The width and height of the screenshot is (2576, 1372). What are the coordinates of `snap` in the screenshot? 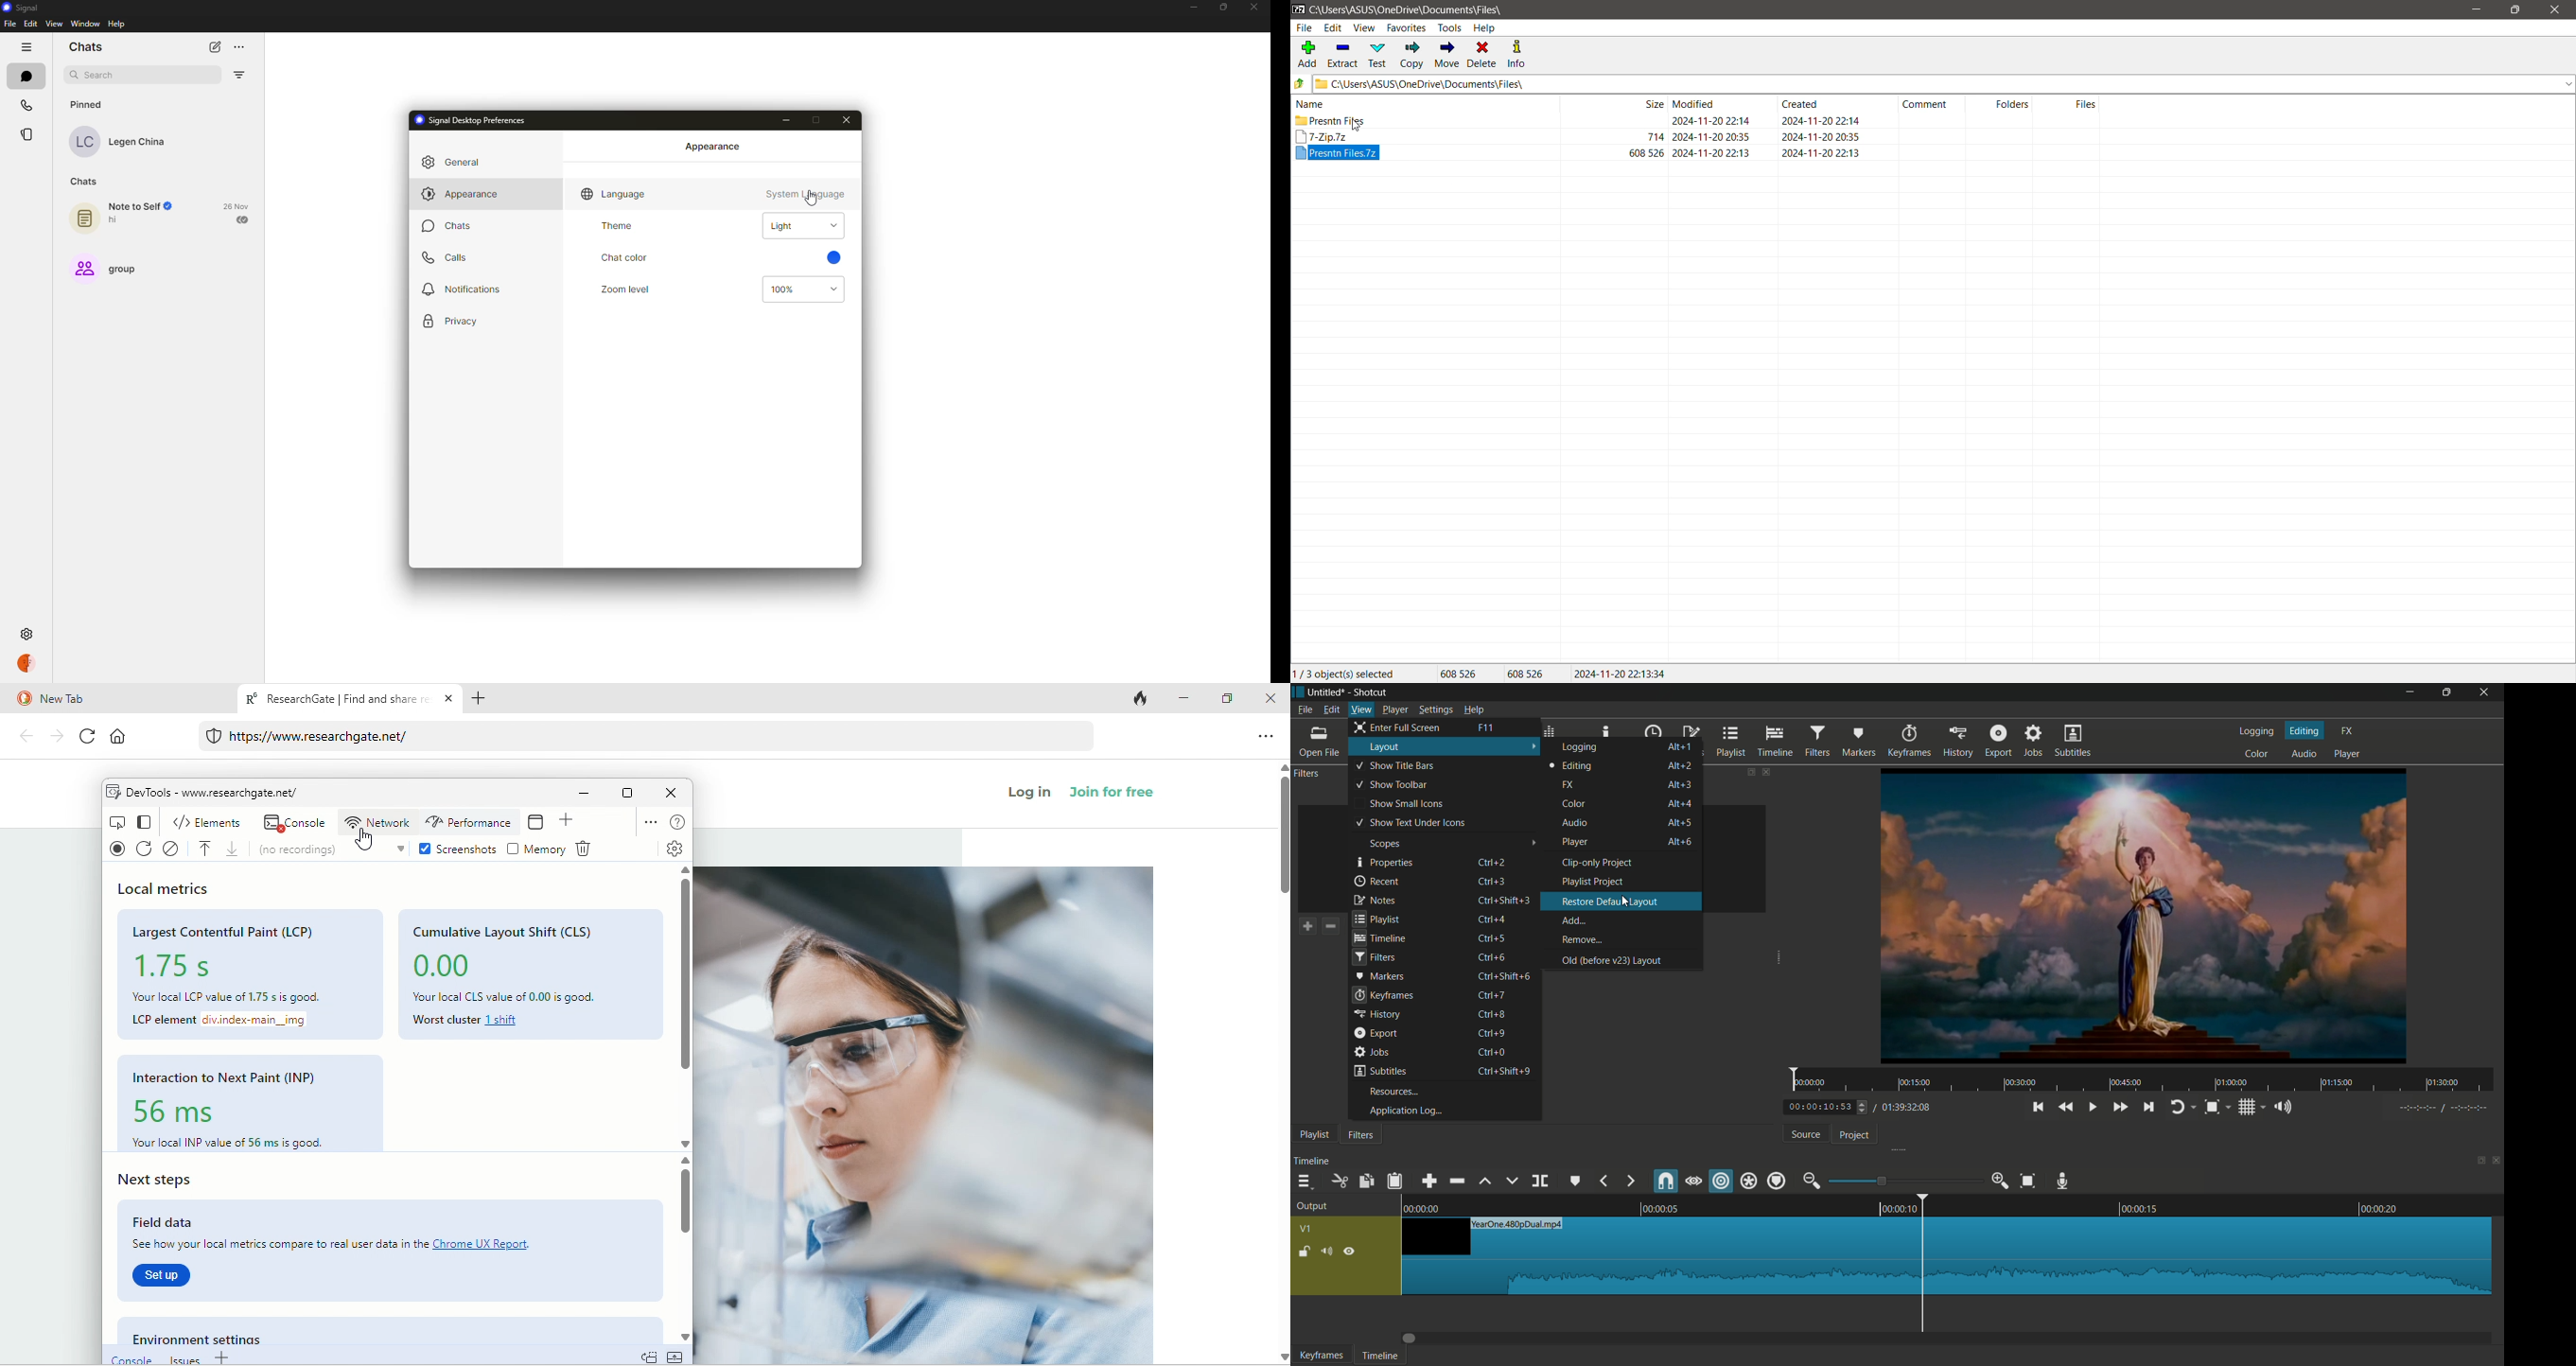 It's located at (1665, 1182).